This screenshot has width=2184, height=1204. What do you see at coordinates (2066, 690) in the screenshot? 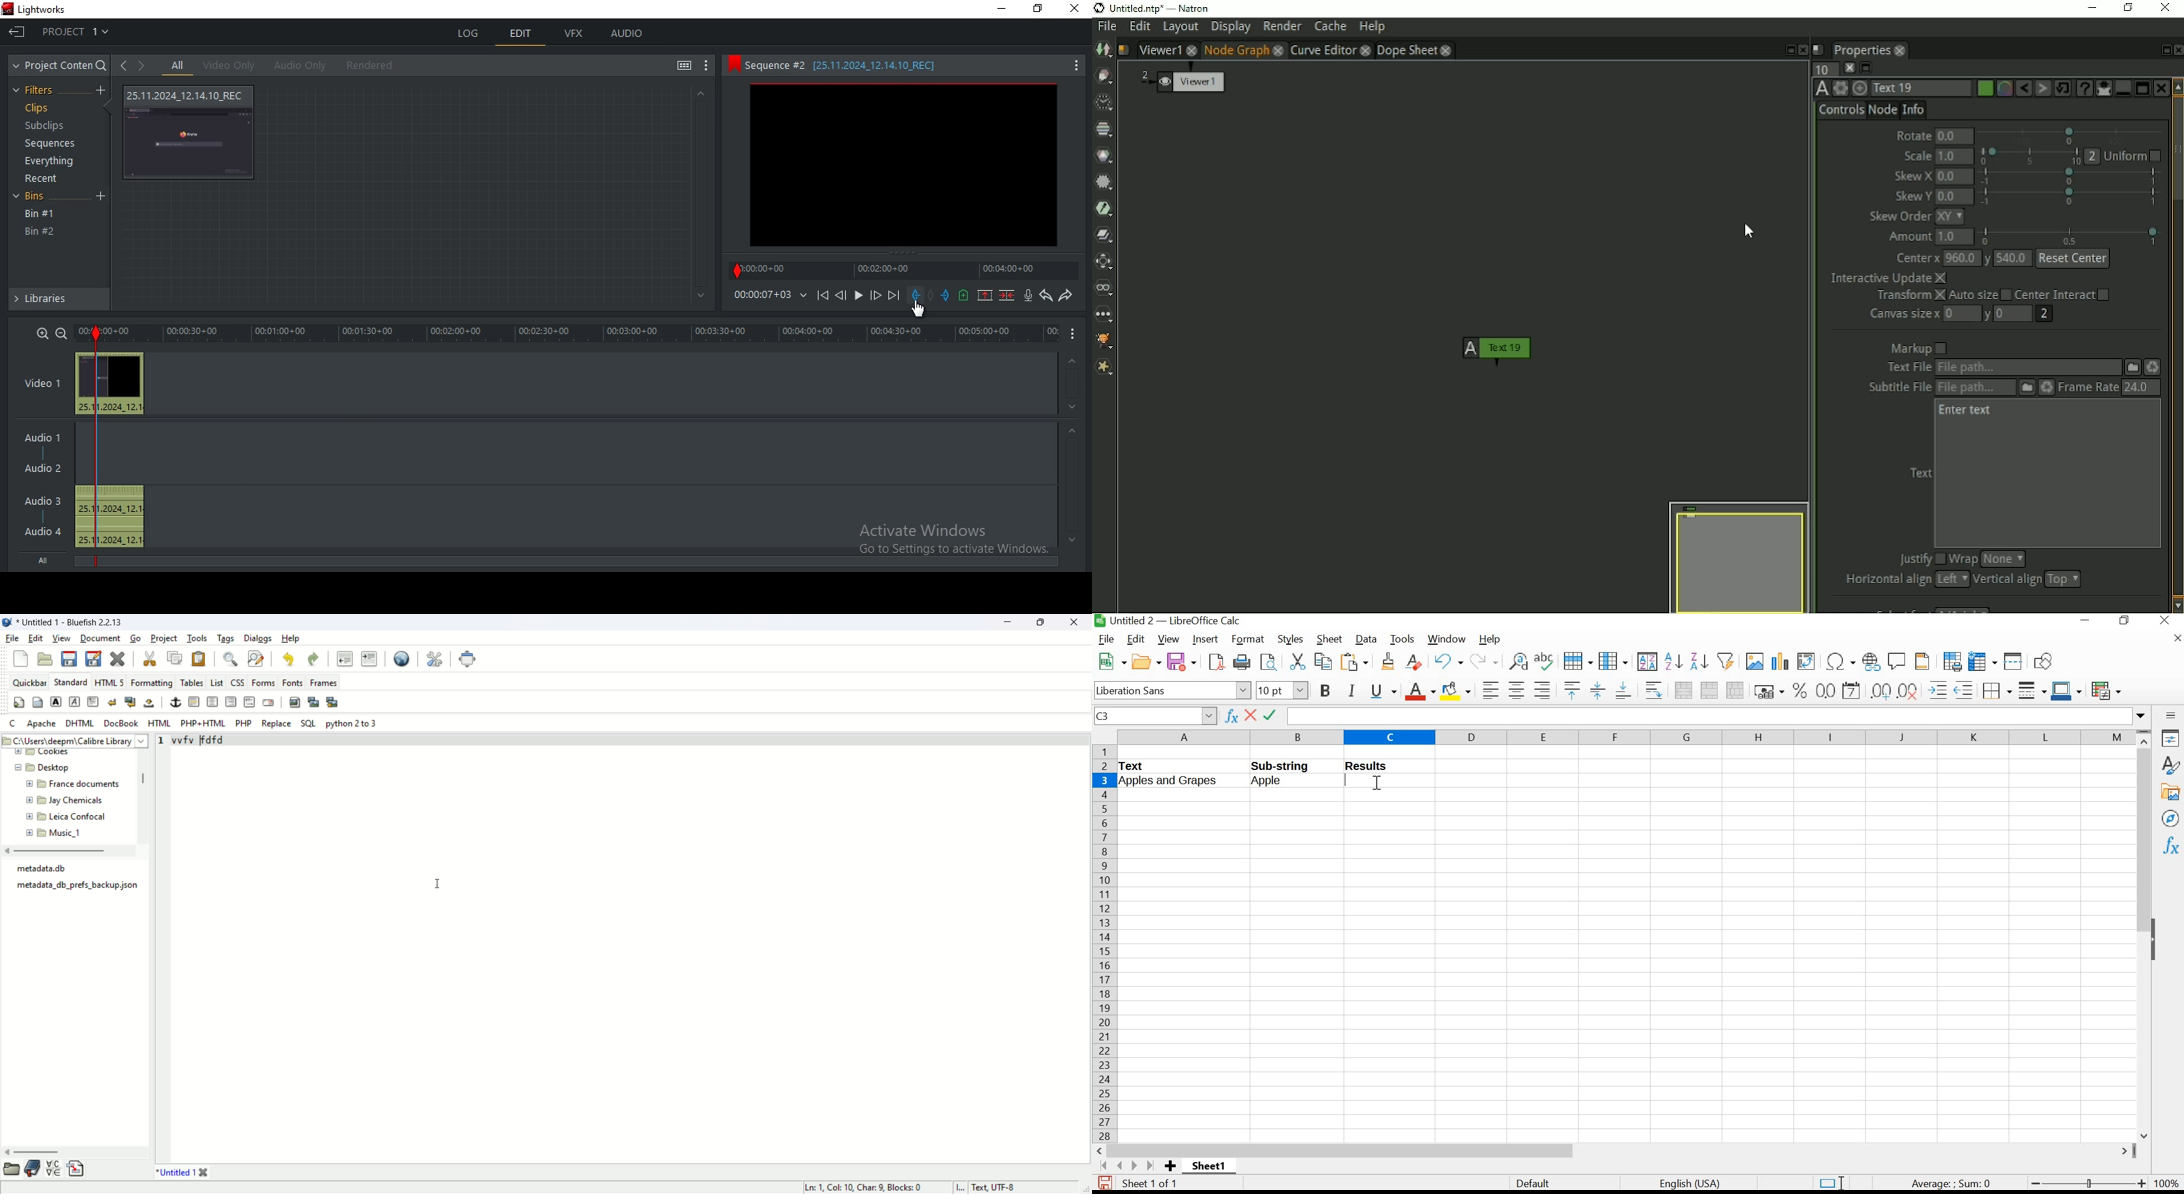
I see `border color` at bounding box center [2066, 690].